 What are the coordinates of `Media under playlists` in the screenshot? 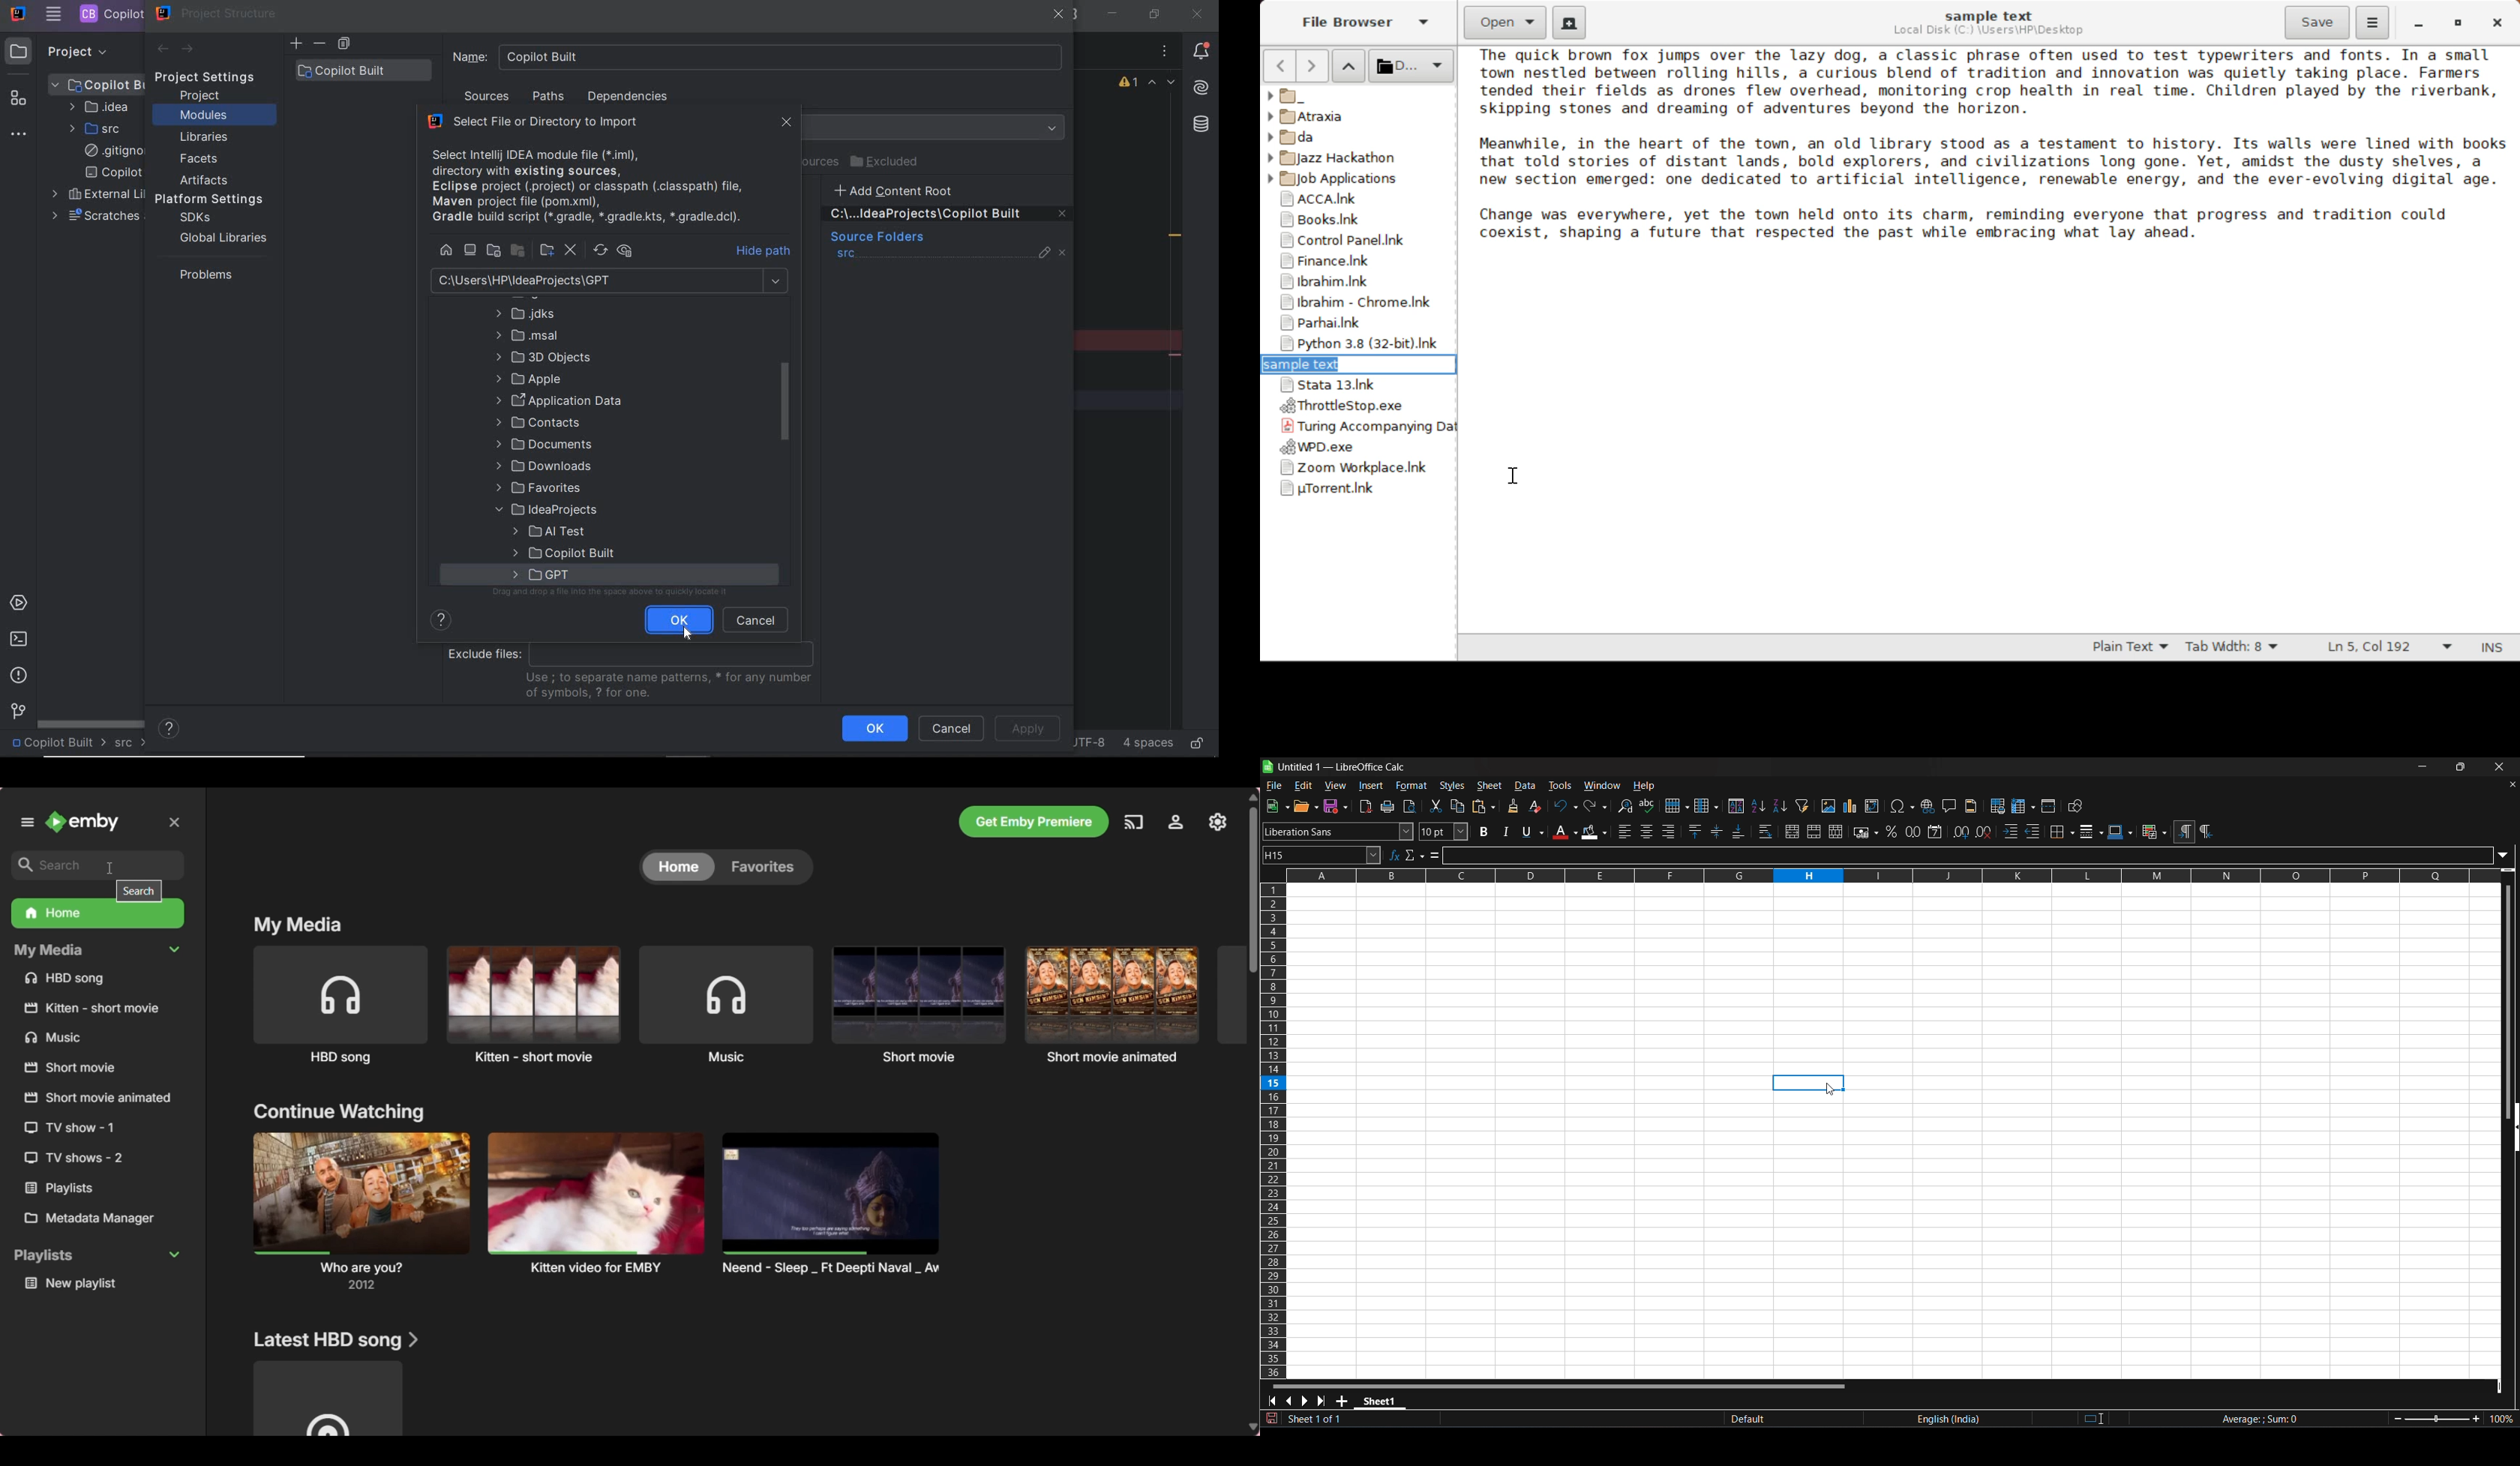 It's located at (101, 1284).